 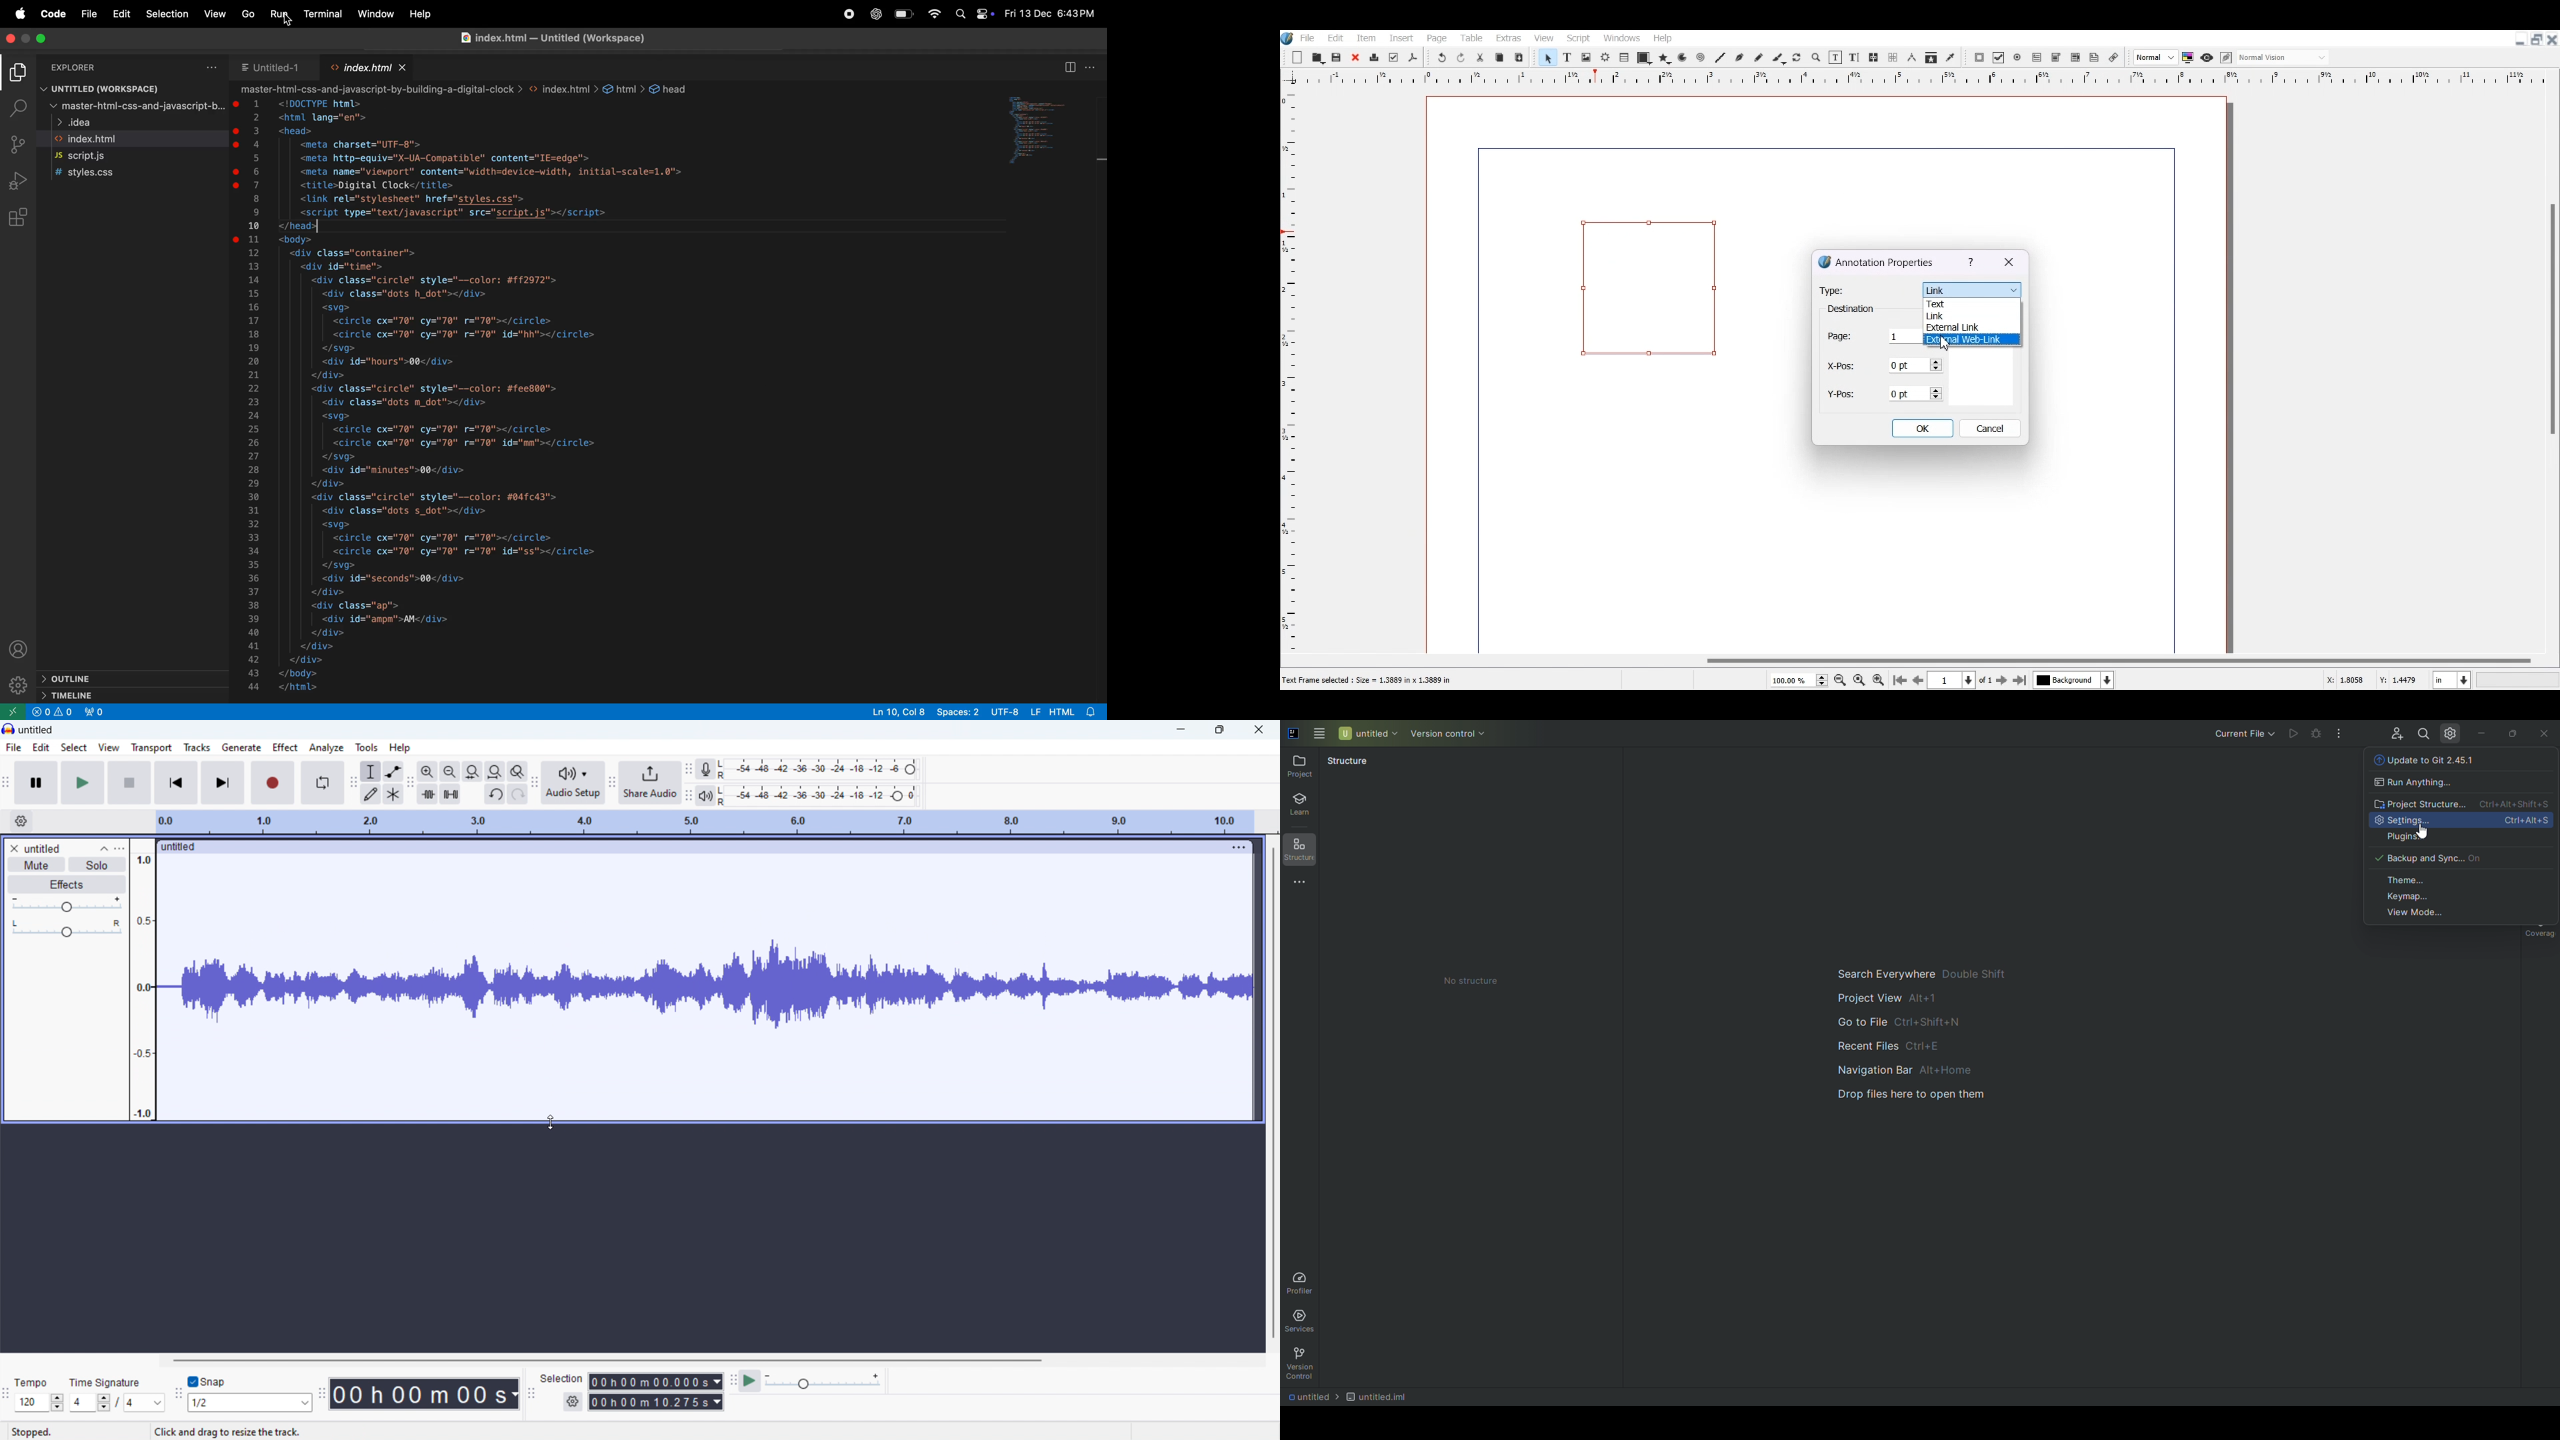 I want to click on PDF Text Field, so click(x=2037, y=58).